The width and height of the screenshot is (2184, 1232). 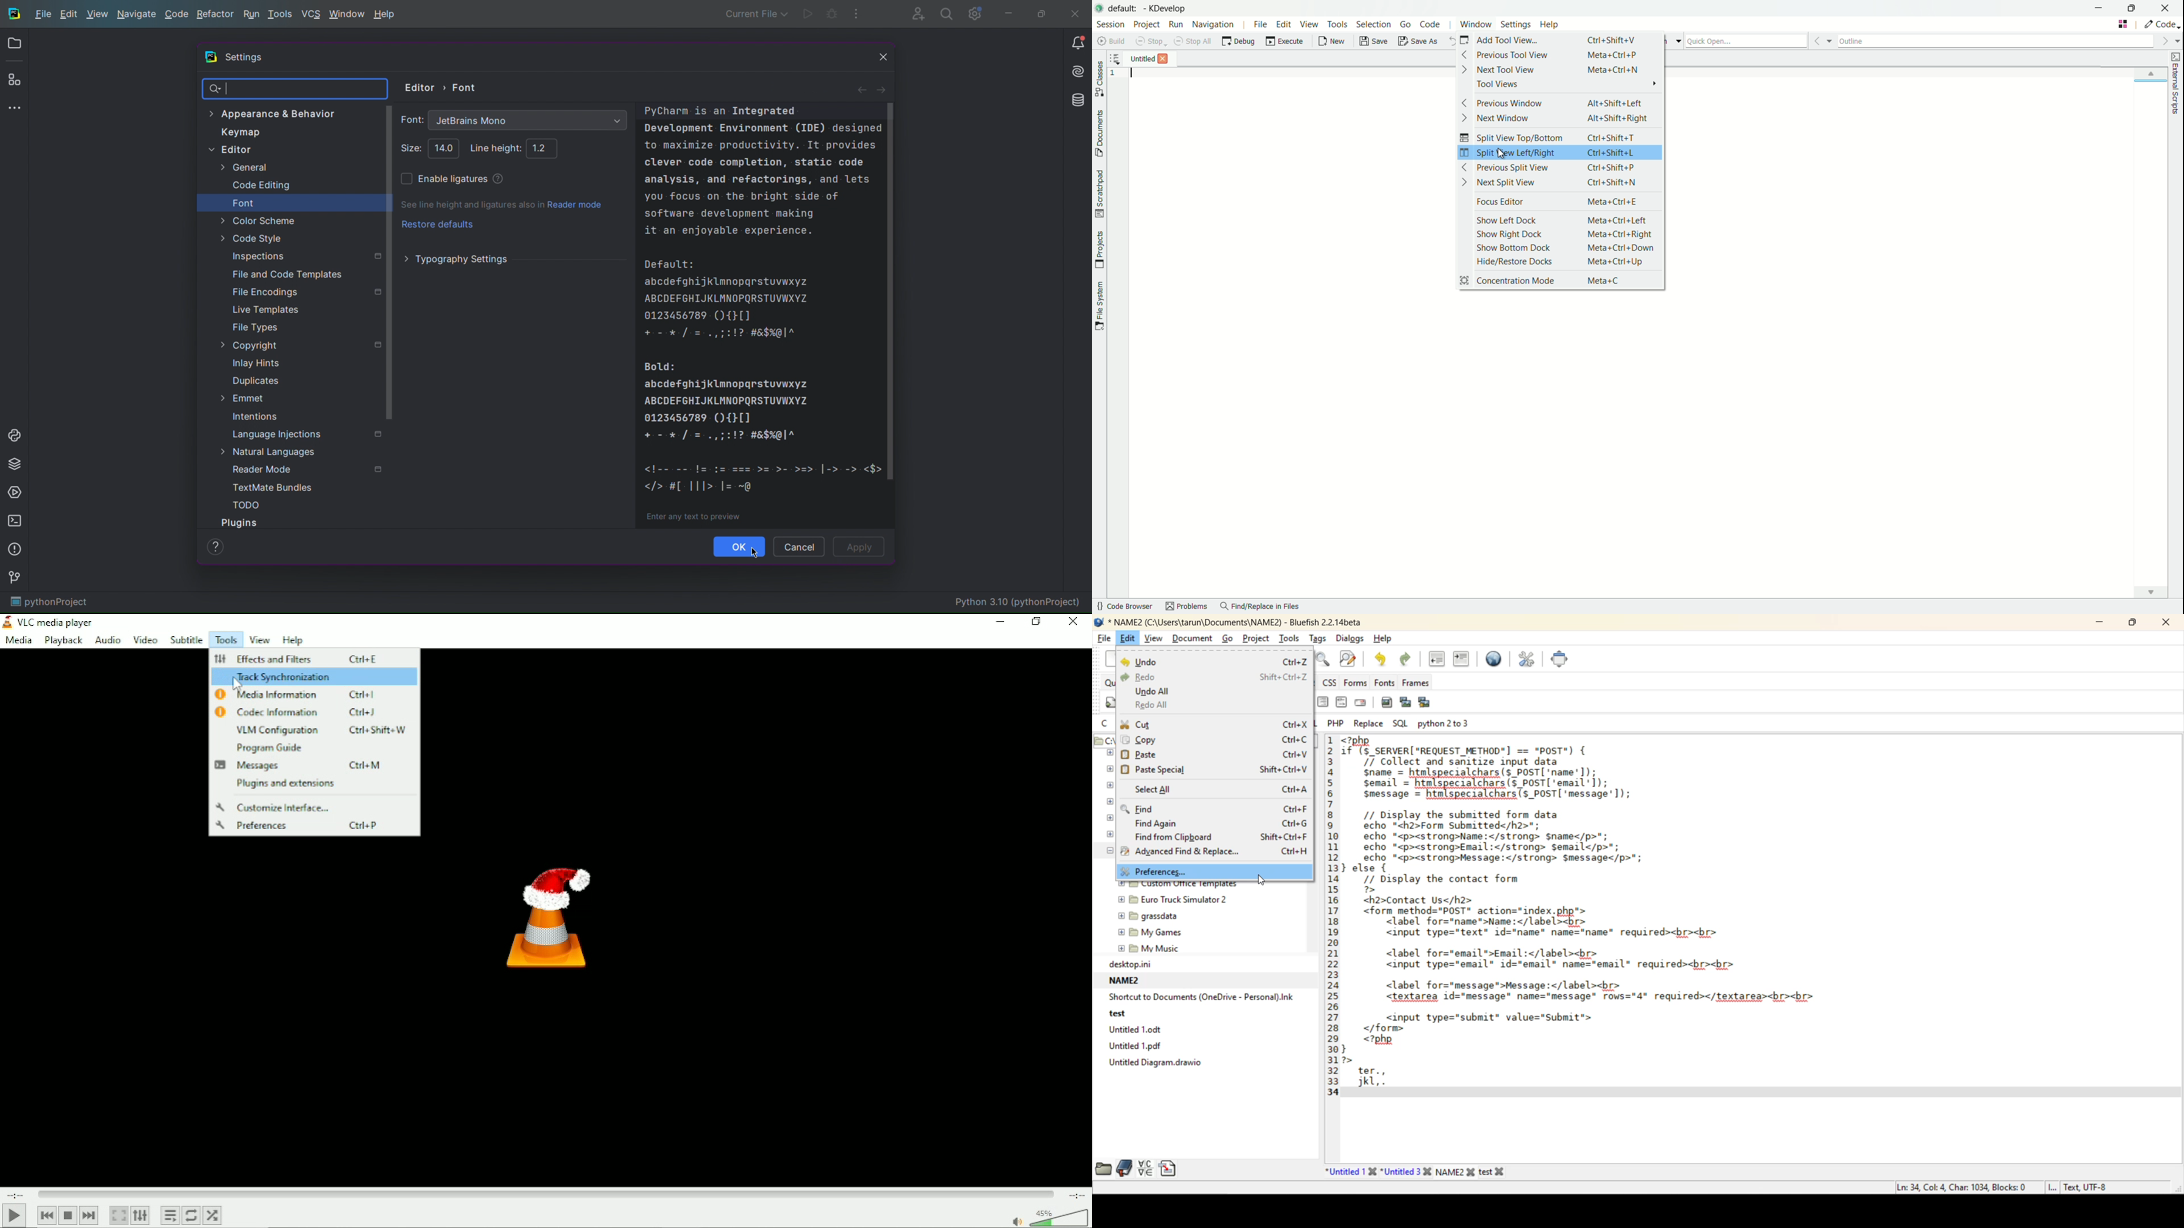 What do you see at coordinates (1617, 103) in the screenshot?
I see `Alt+Shift+Left` at bounding box center [1617, 103].